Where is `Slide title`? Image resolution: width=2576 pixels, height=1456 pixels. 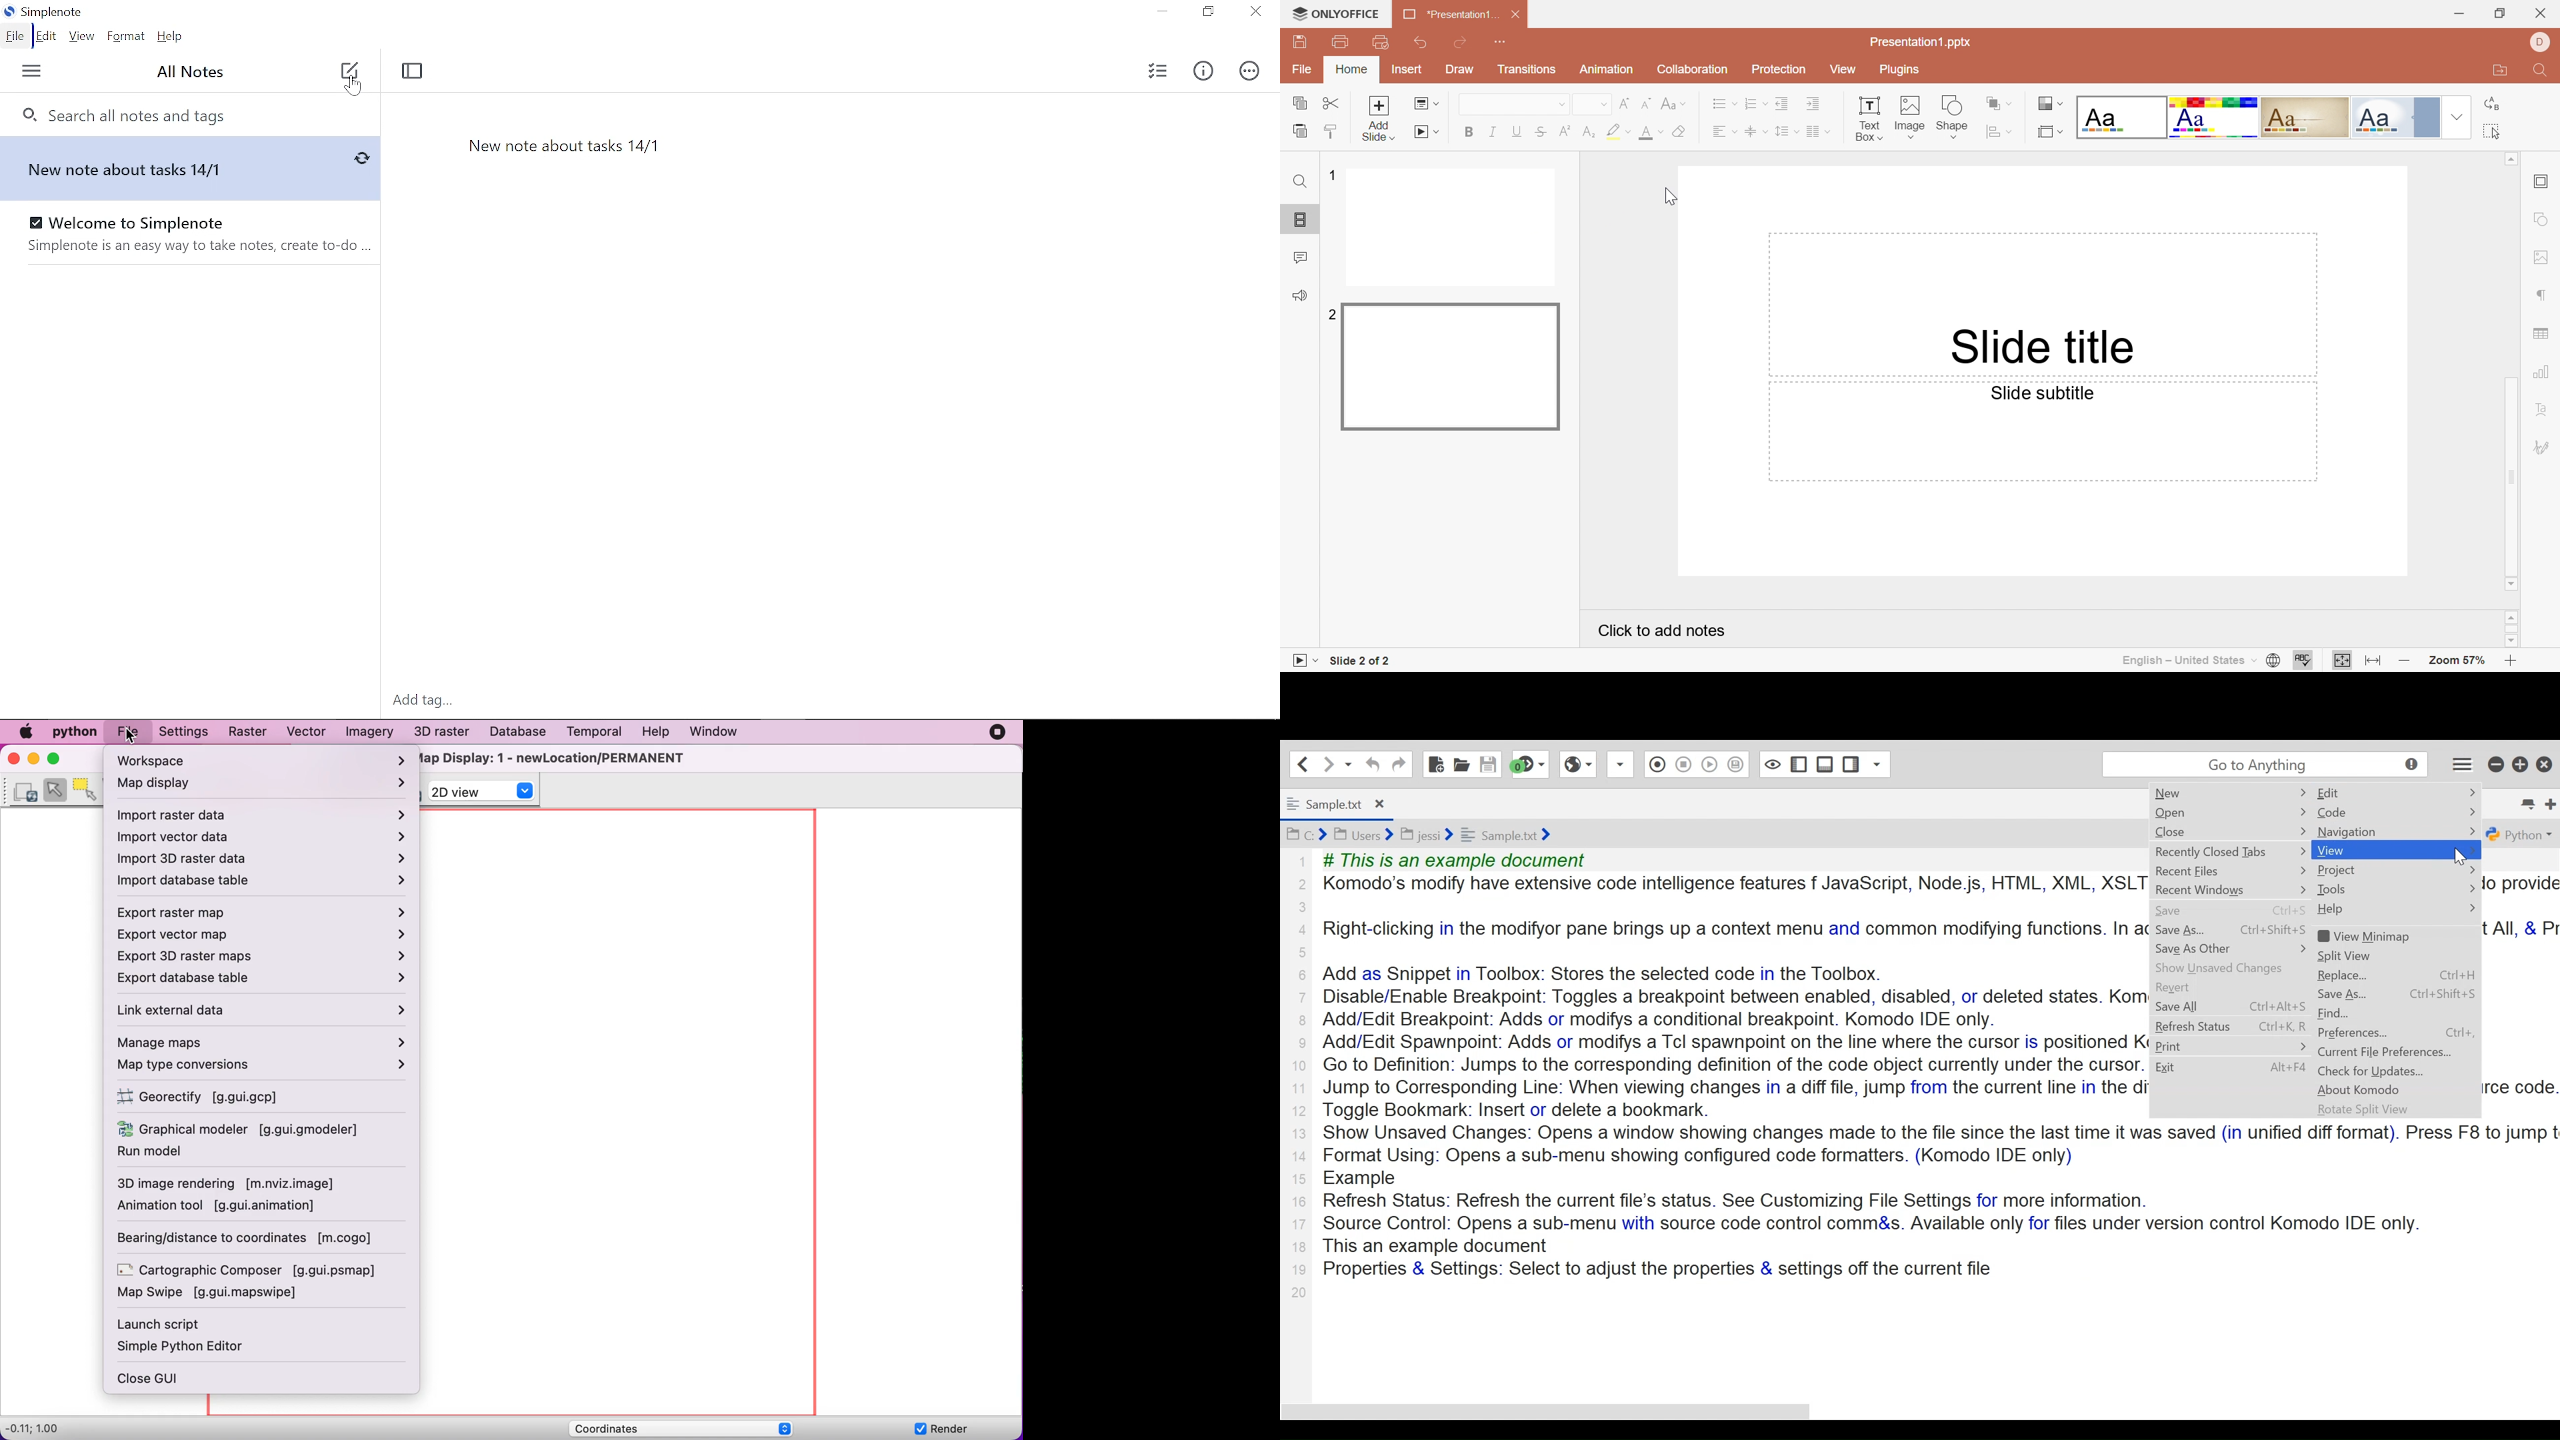 Slide title is located at coordinates (2045, 349).